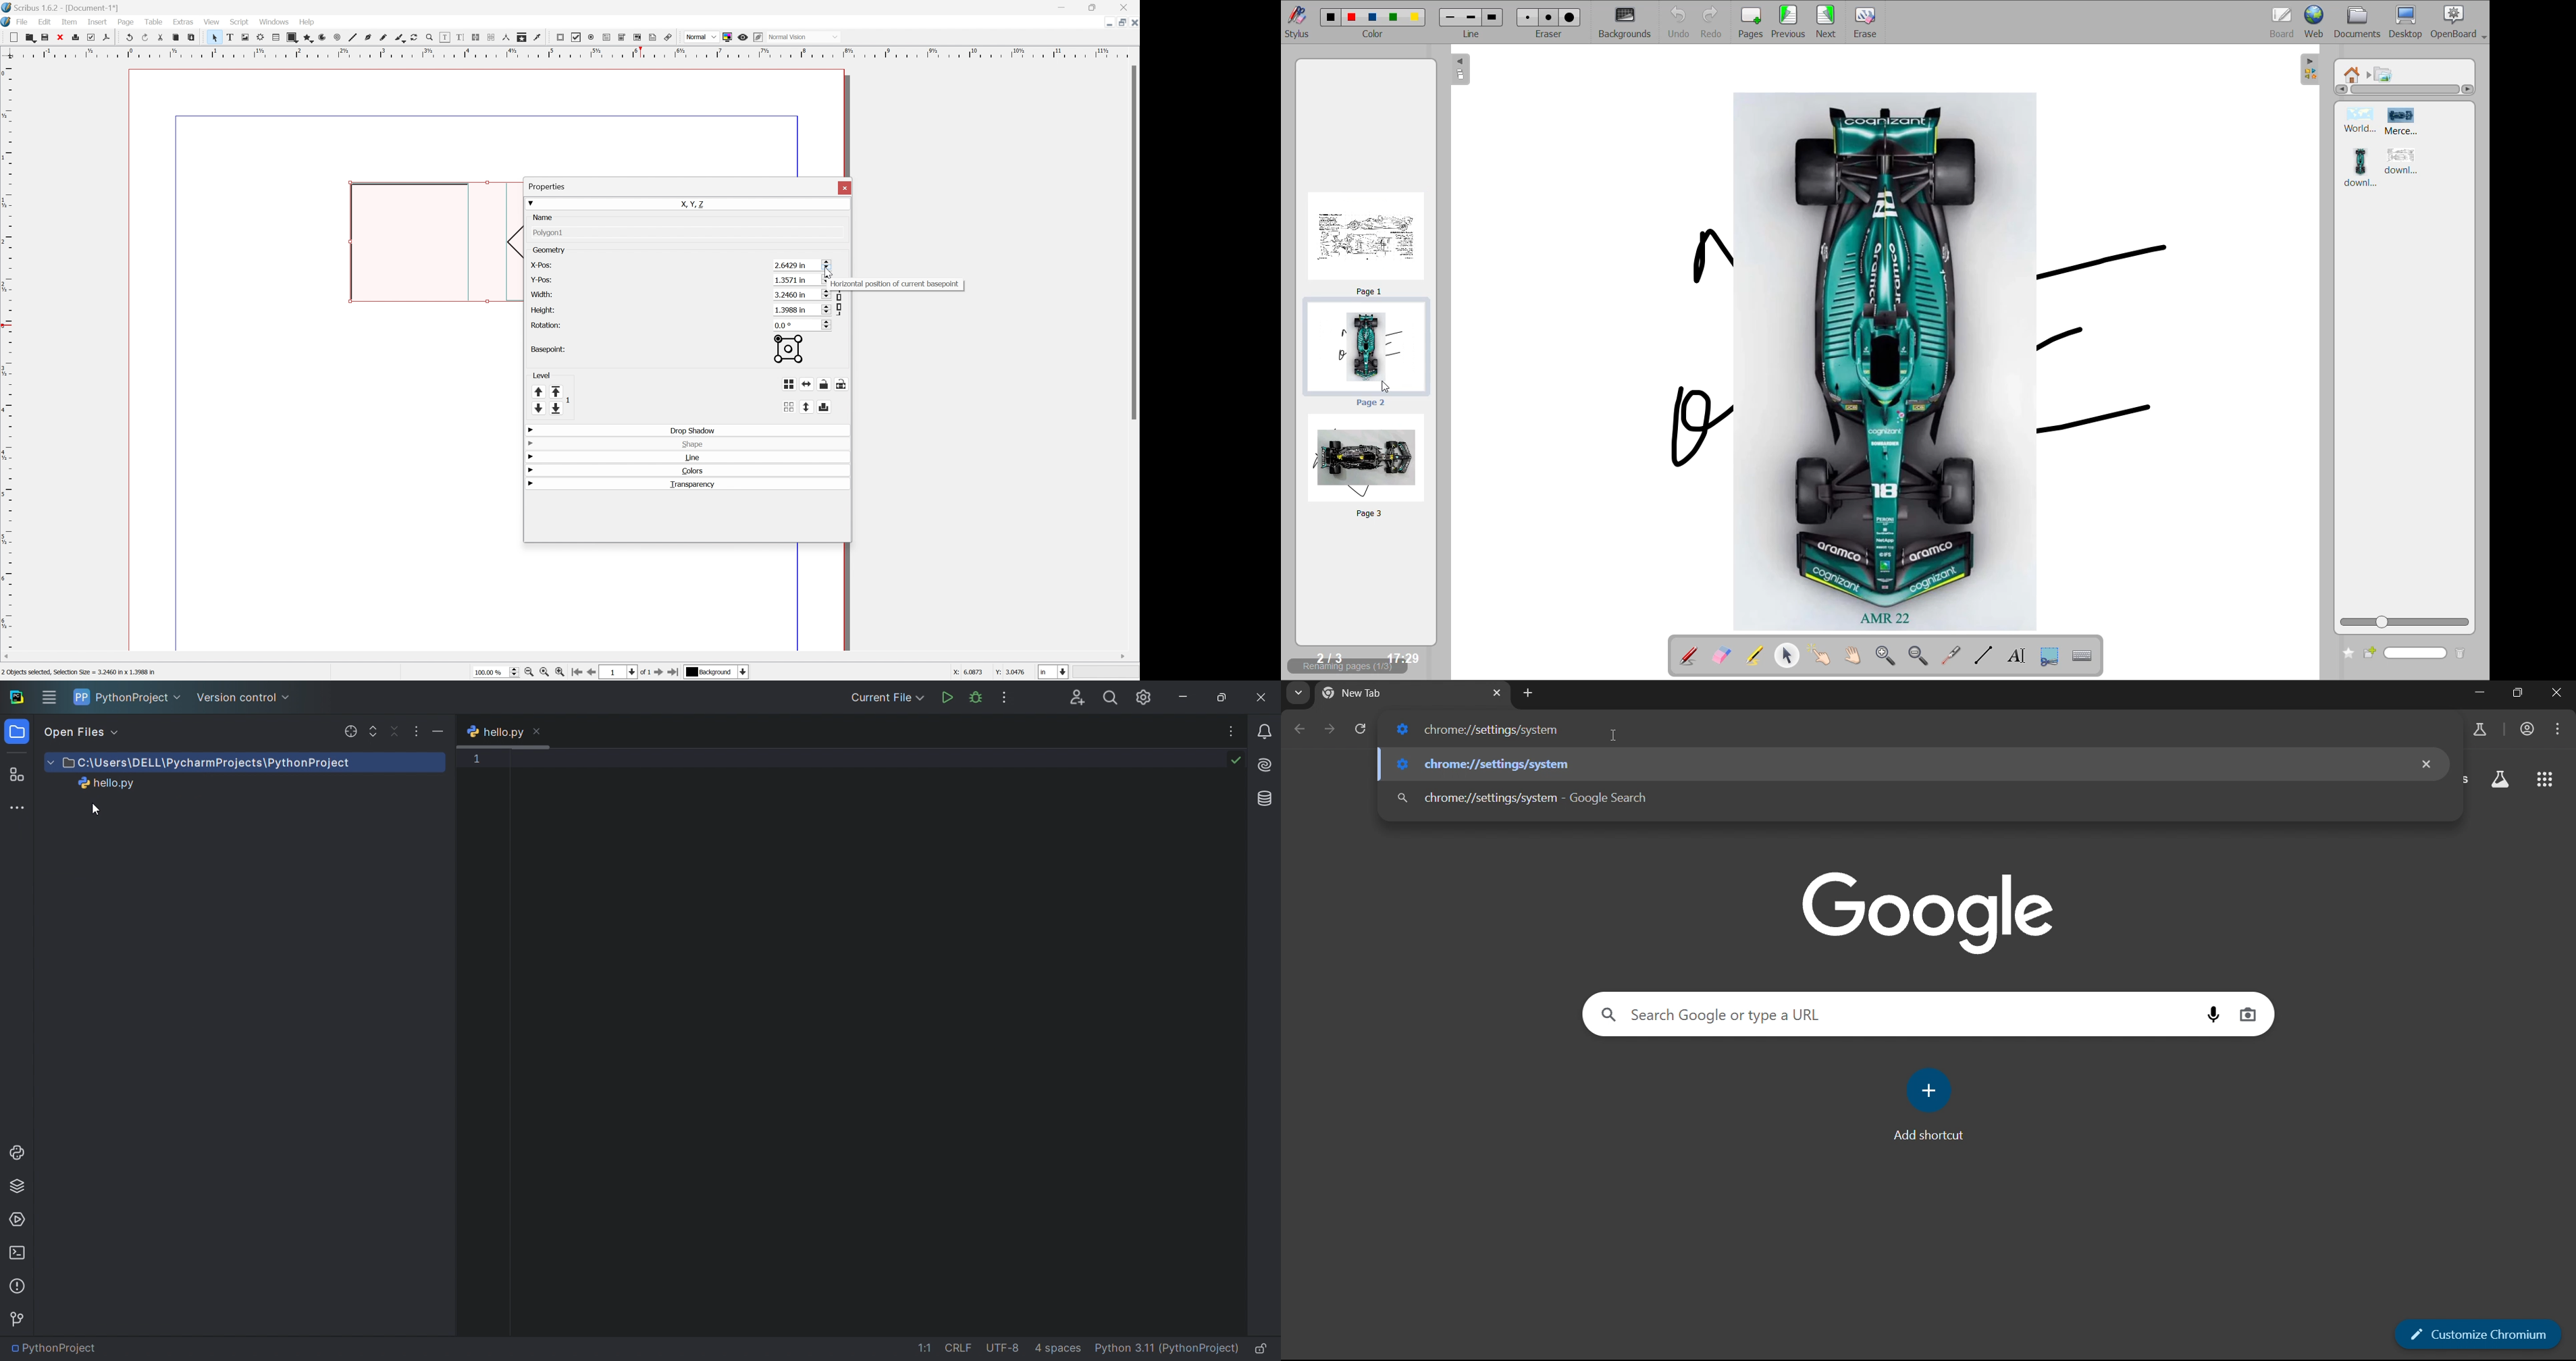 Image resolution: width=2576 pixels, height=1372 pixels. Describe the element at coordinates (2480, 729) in the screenshot. I see `search labs` at that location.